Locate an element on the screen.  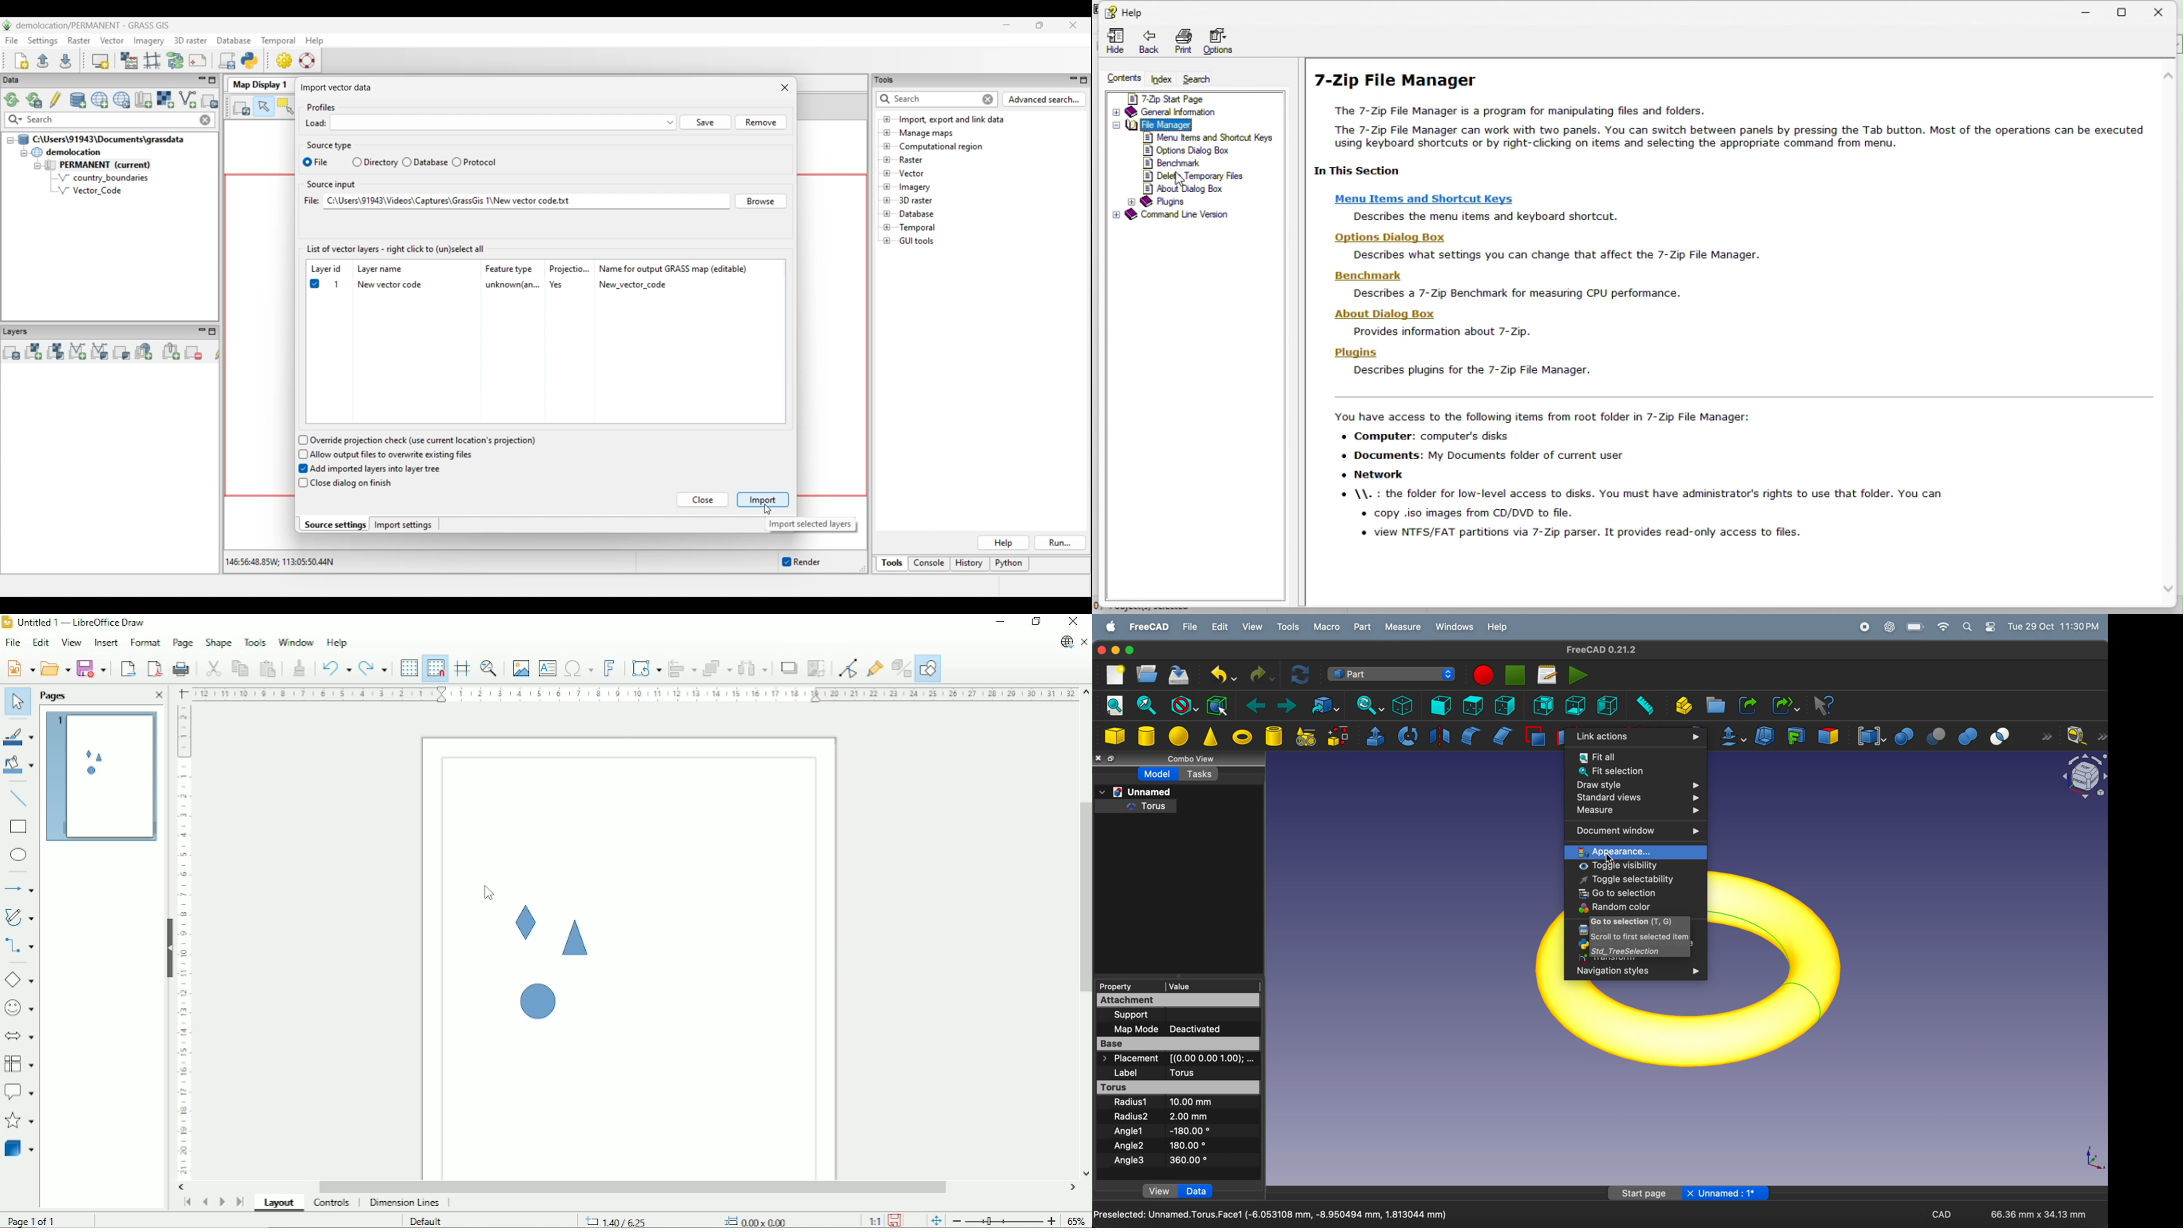
 is located at coordinates (1112, 42).